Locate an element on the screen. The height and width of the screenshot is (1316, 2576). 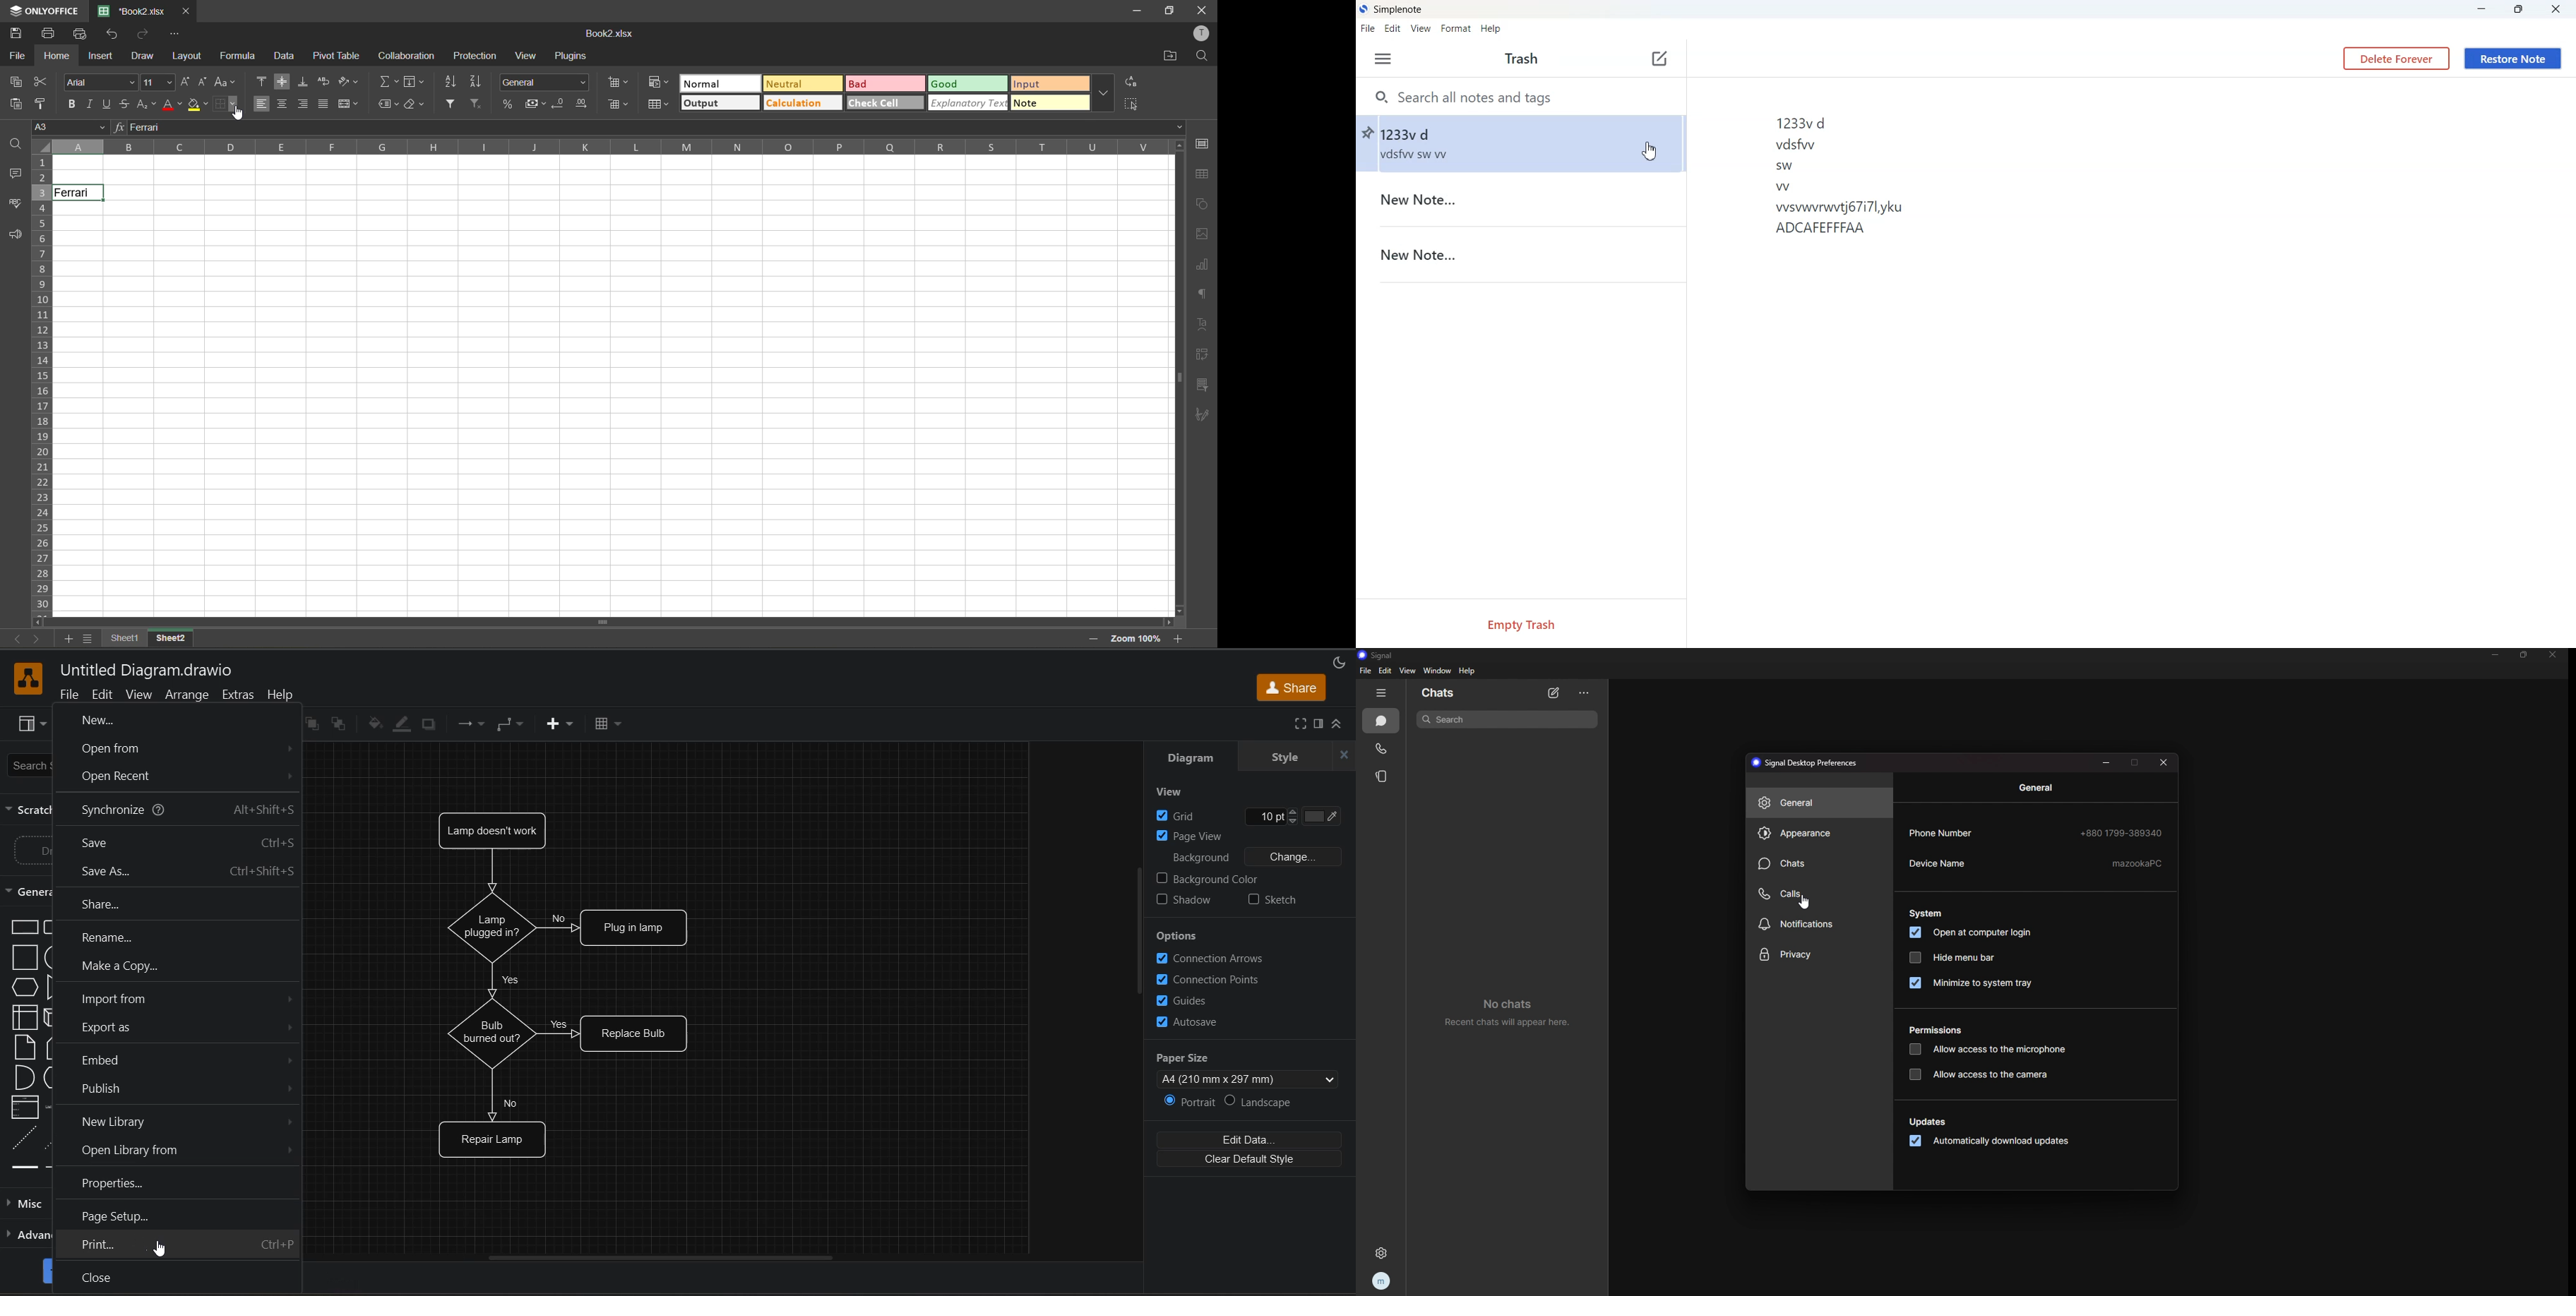
share is located at coordinates (157, 905).